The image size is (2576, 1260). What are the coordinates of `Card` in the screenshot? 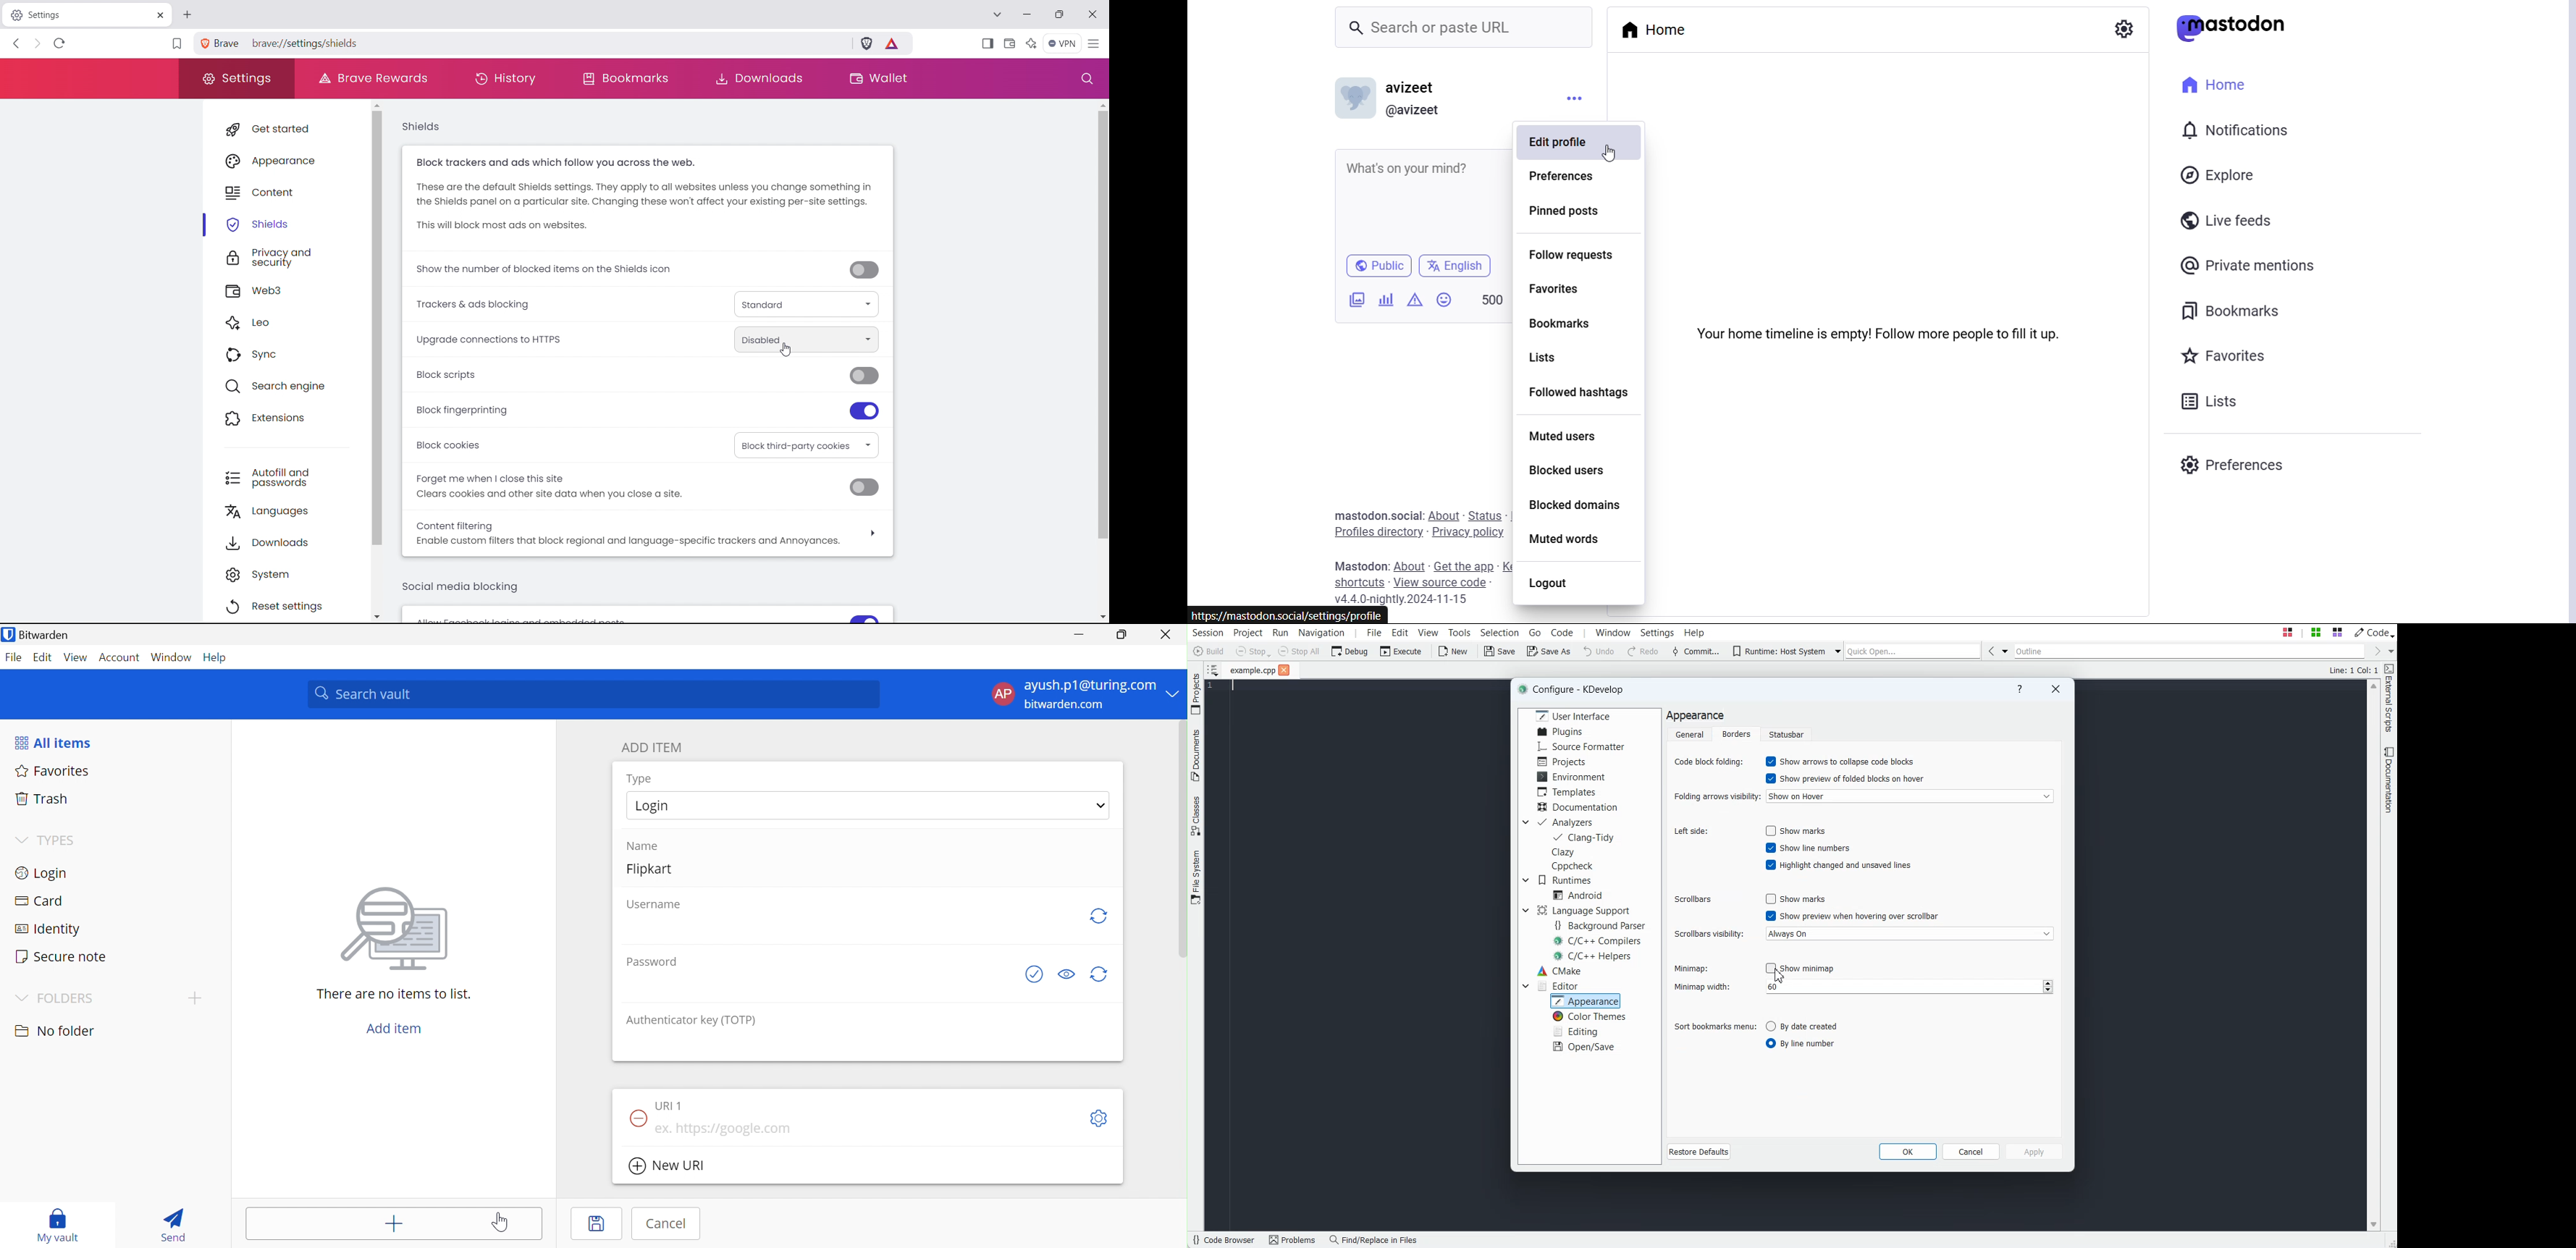 It's located at (41, 901).